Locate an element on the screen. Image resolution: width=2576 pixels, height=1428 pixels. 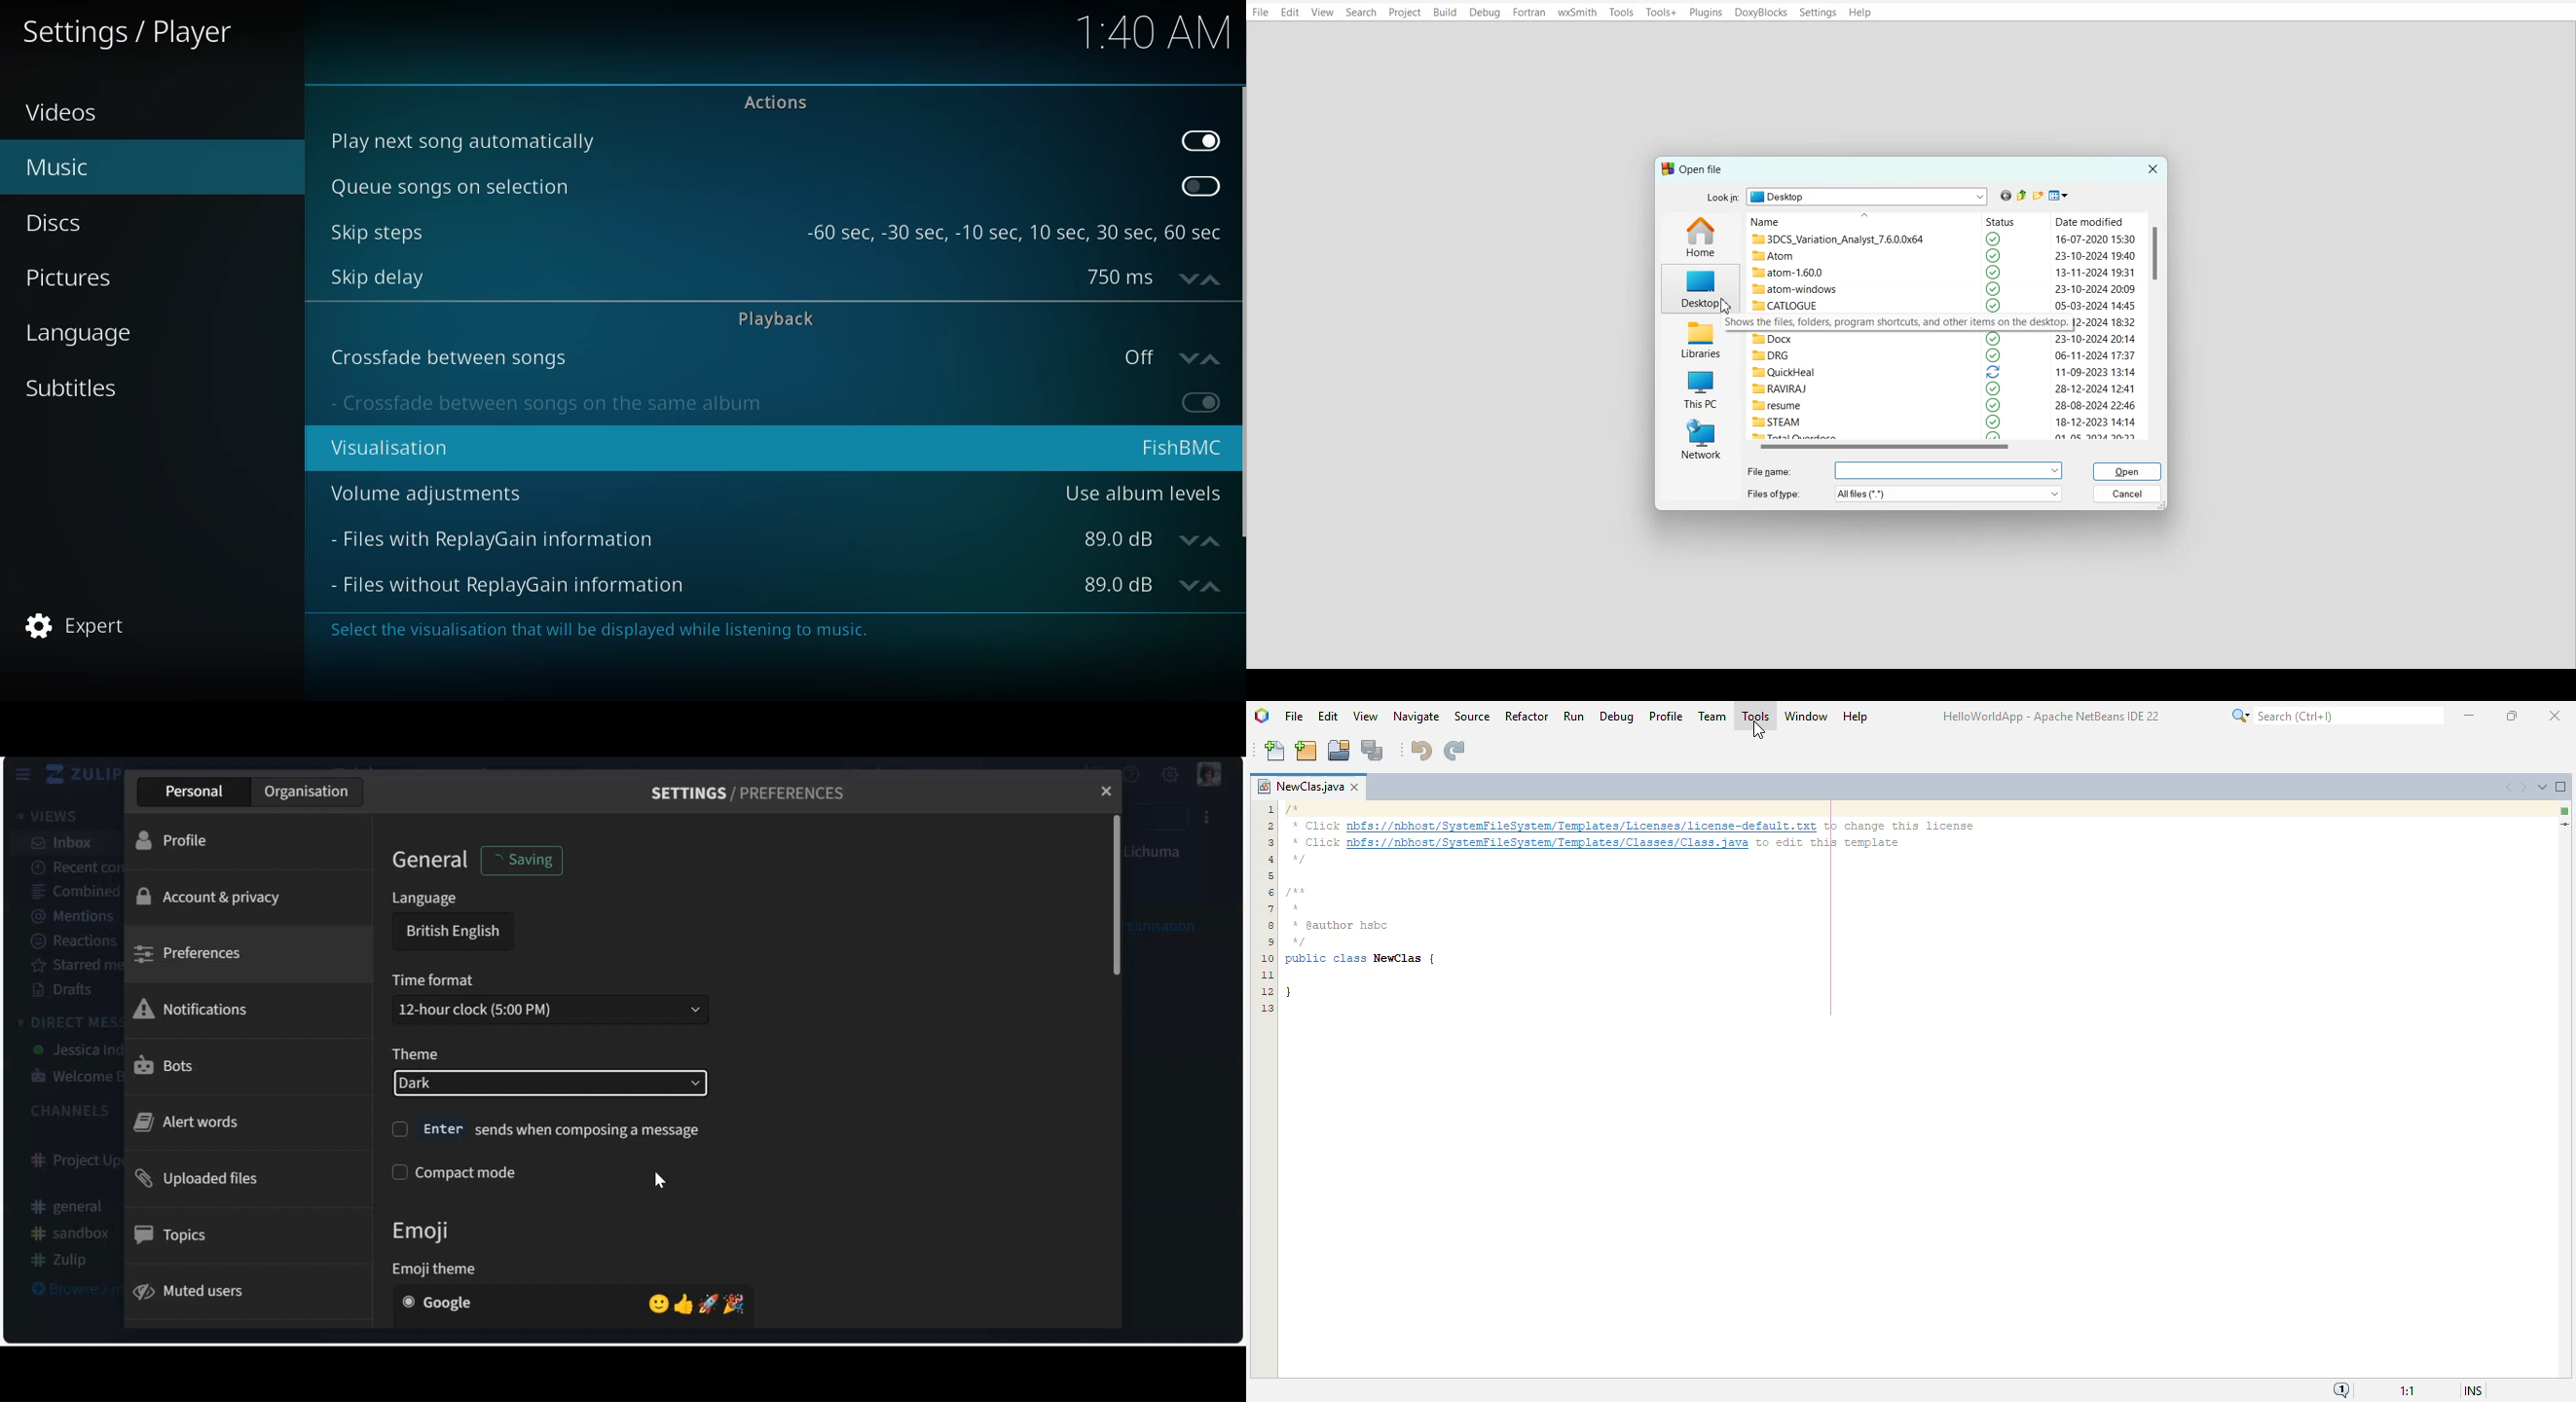
DRG is located at coordinates (1770, 356).